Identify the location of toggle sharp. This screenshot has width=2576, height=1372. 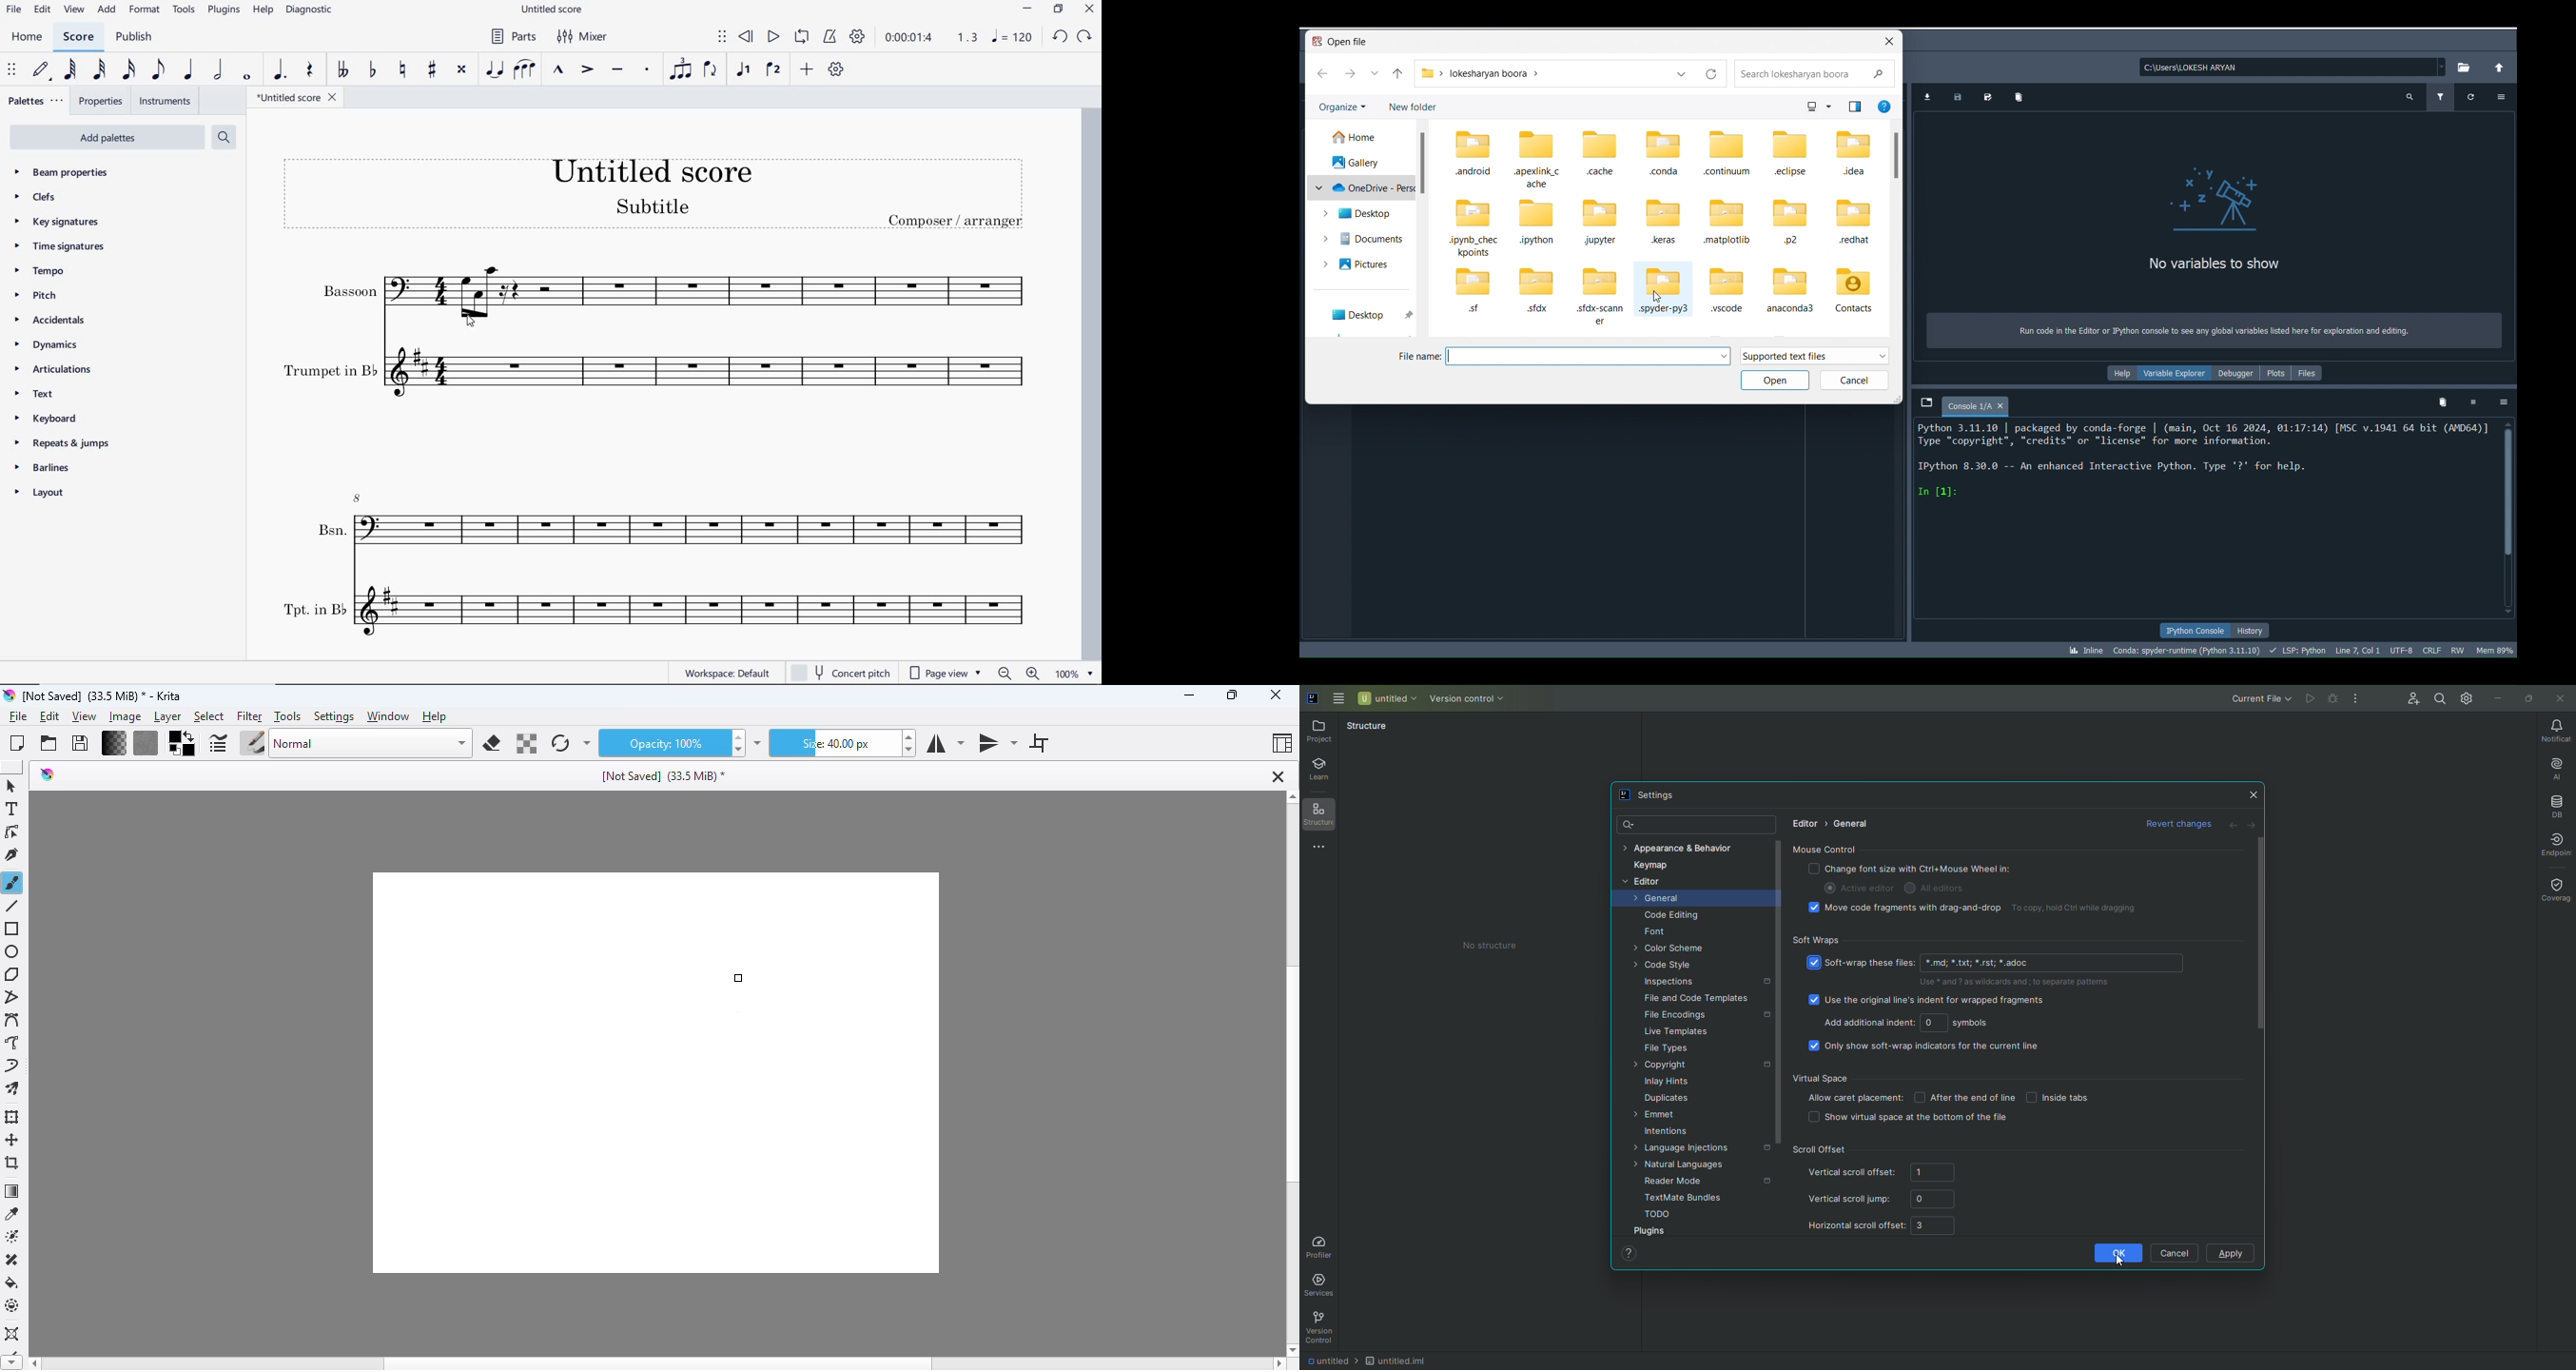
(432, 70).